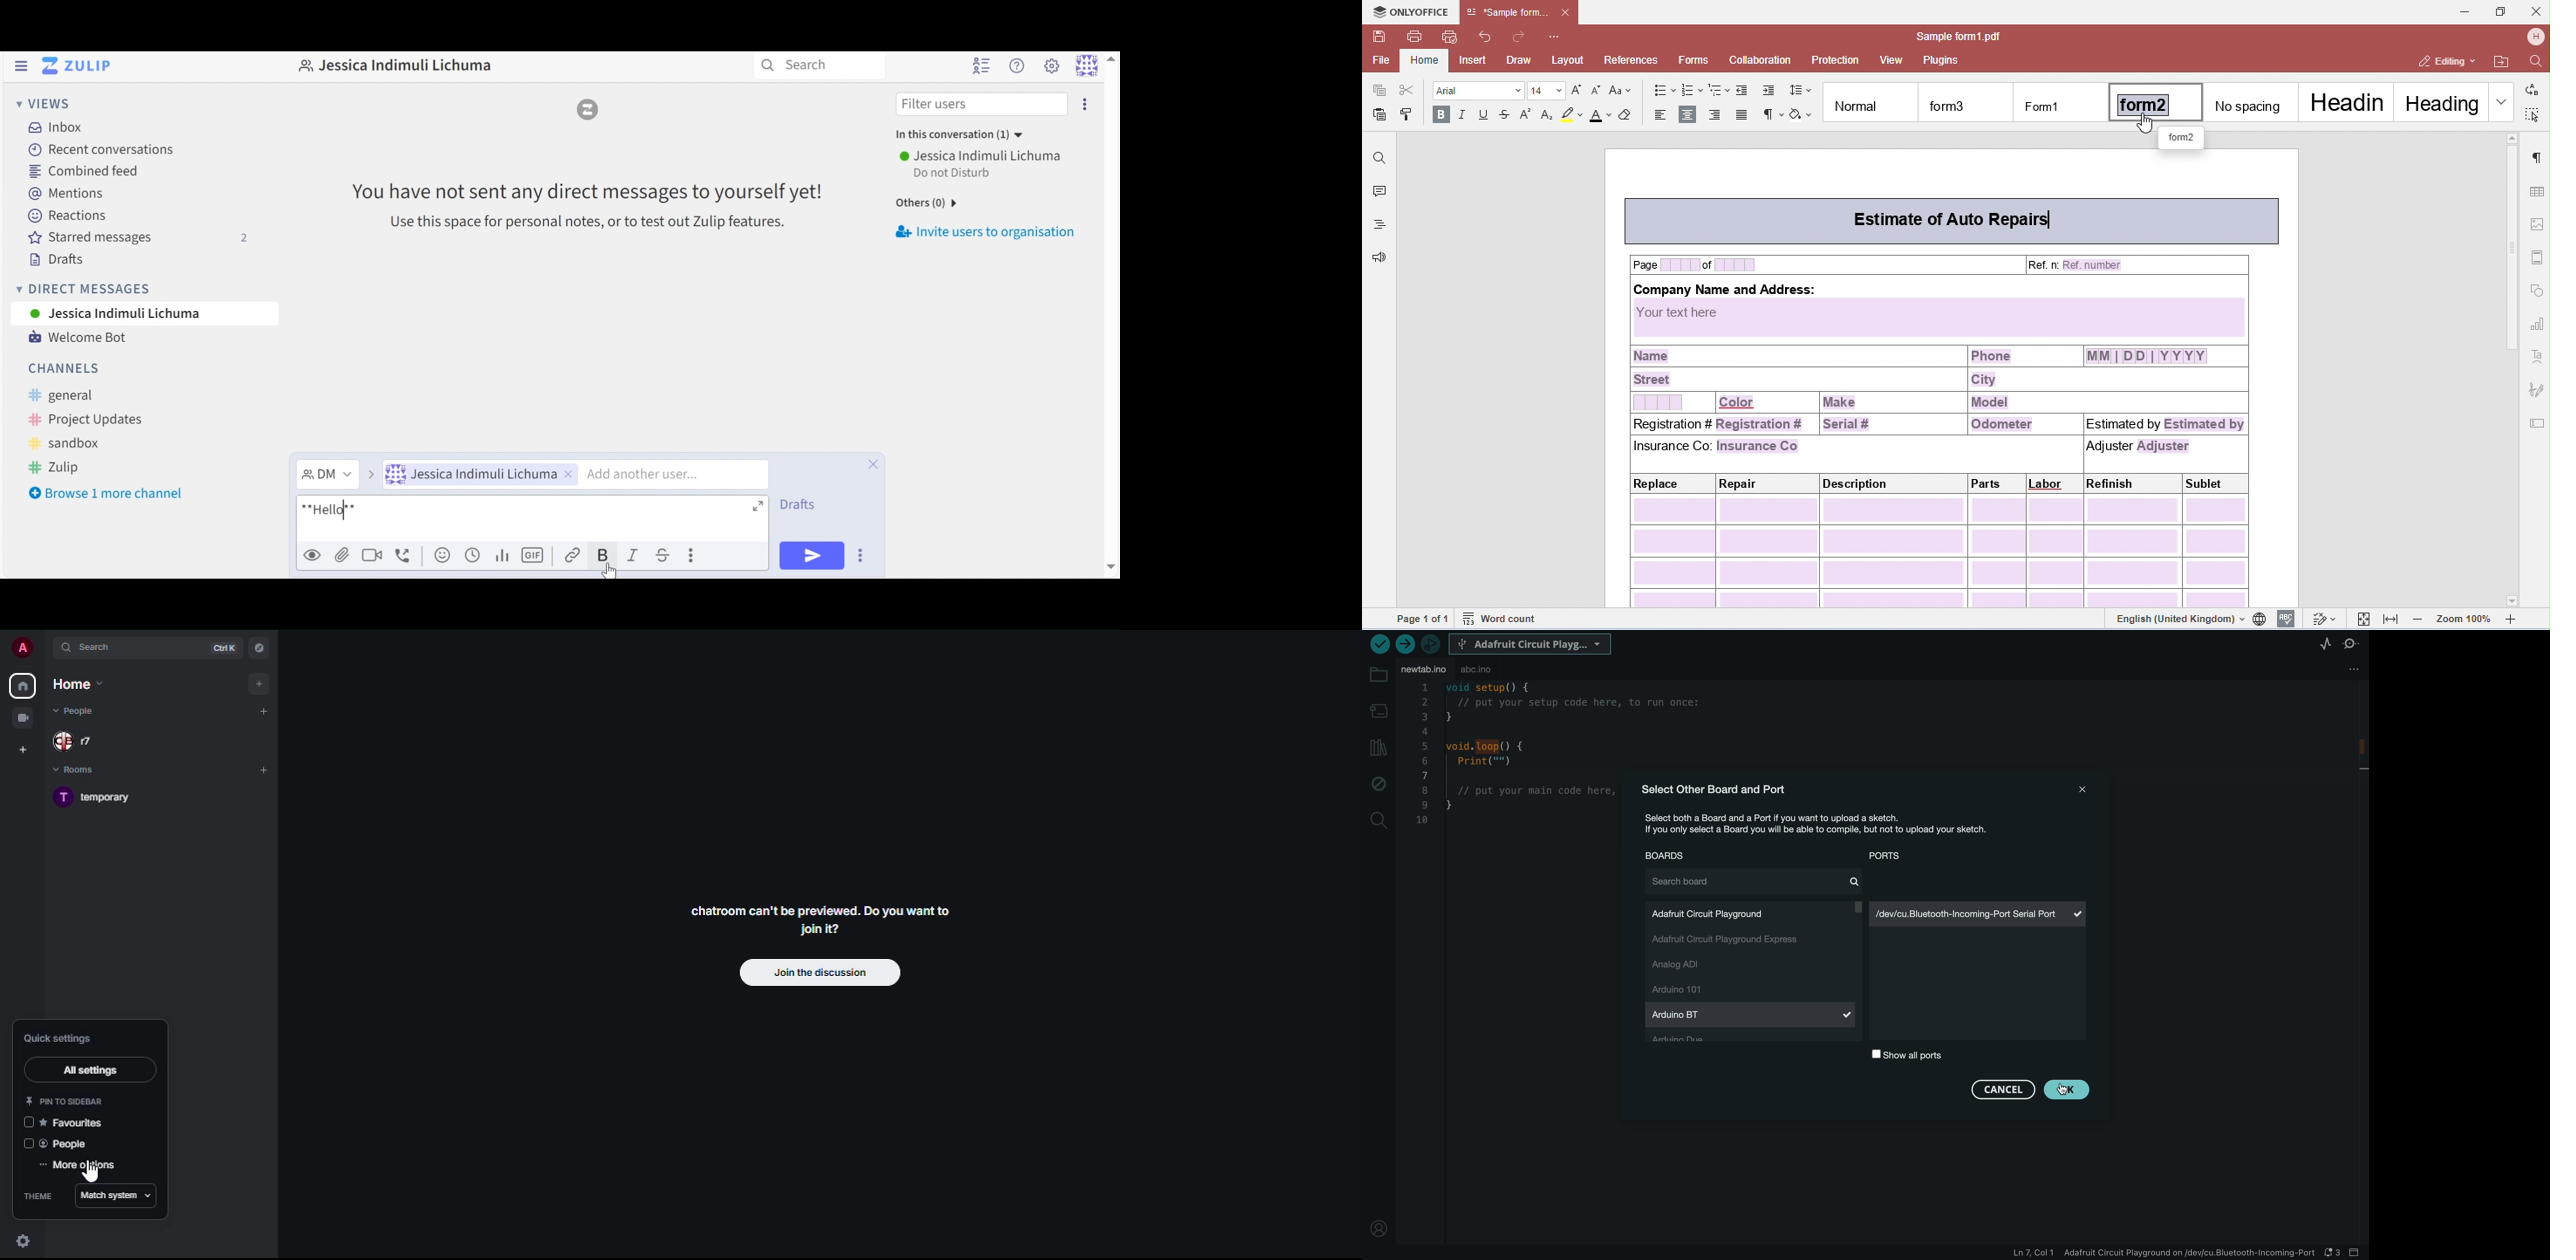 Image resolution: width=2576 pixels, height=1260 pixels. Describe the element at coordinates (818, 972) in the screenshot. I see `join the discussion` at that location.